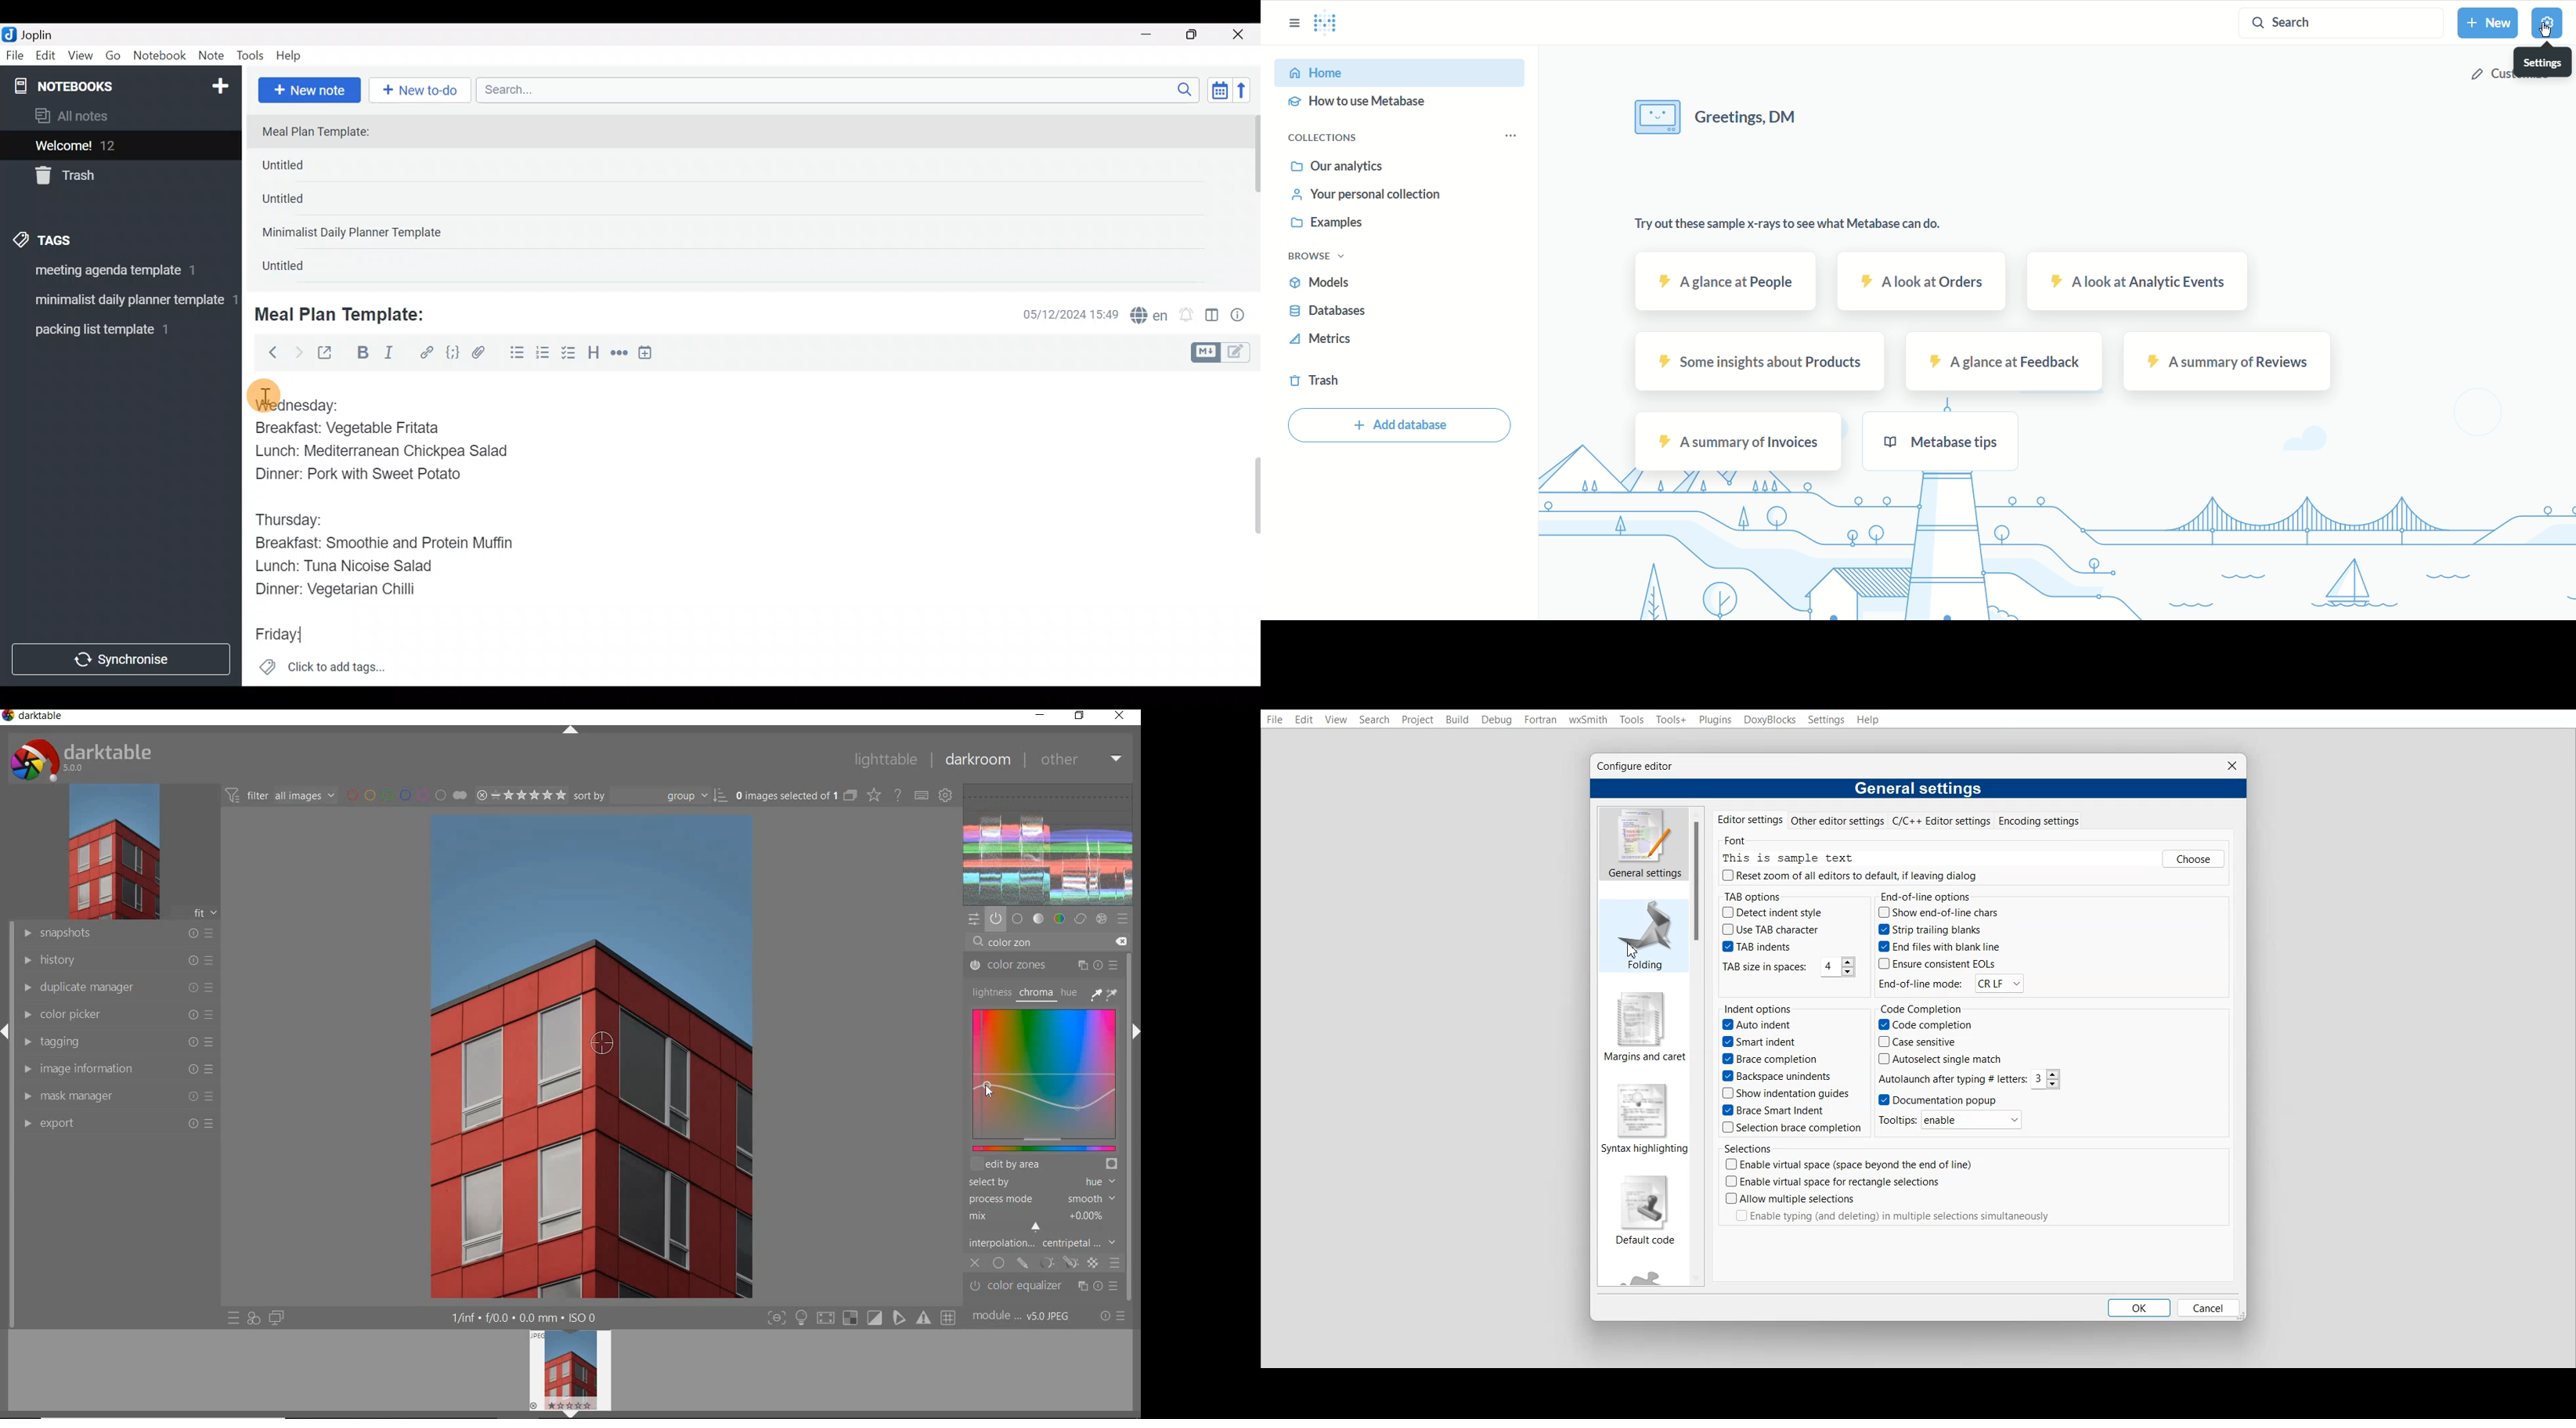 The height and width of the screenshot is (1428, 2576). Describe the element at coordinates (825, 1318) in the screenshot. I see `shadow` at that location.